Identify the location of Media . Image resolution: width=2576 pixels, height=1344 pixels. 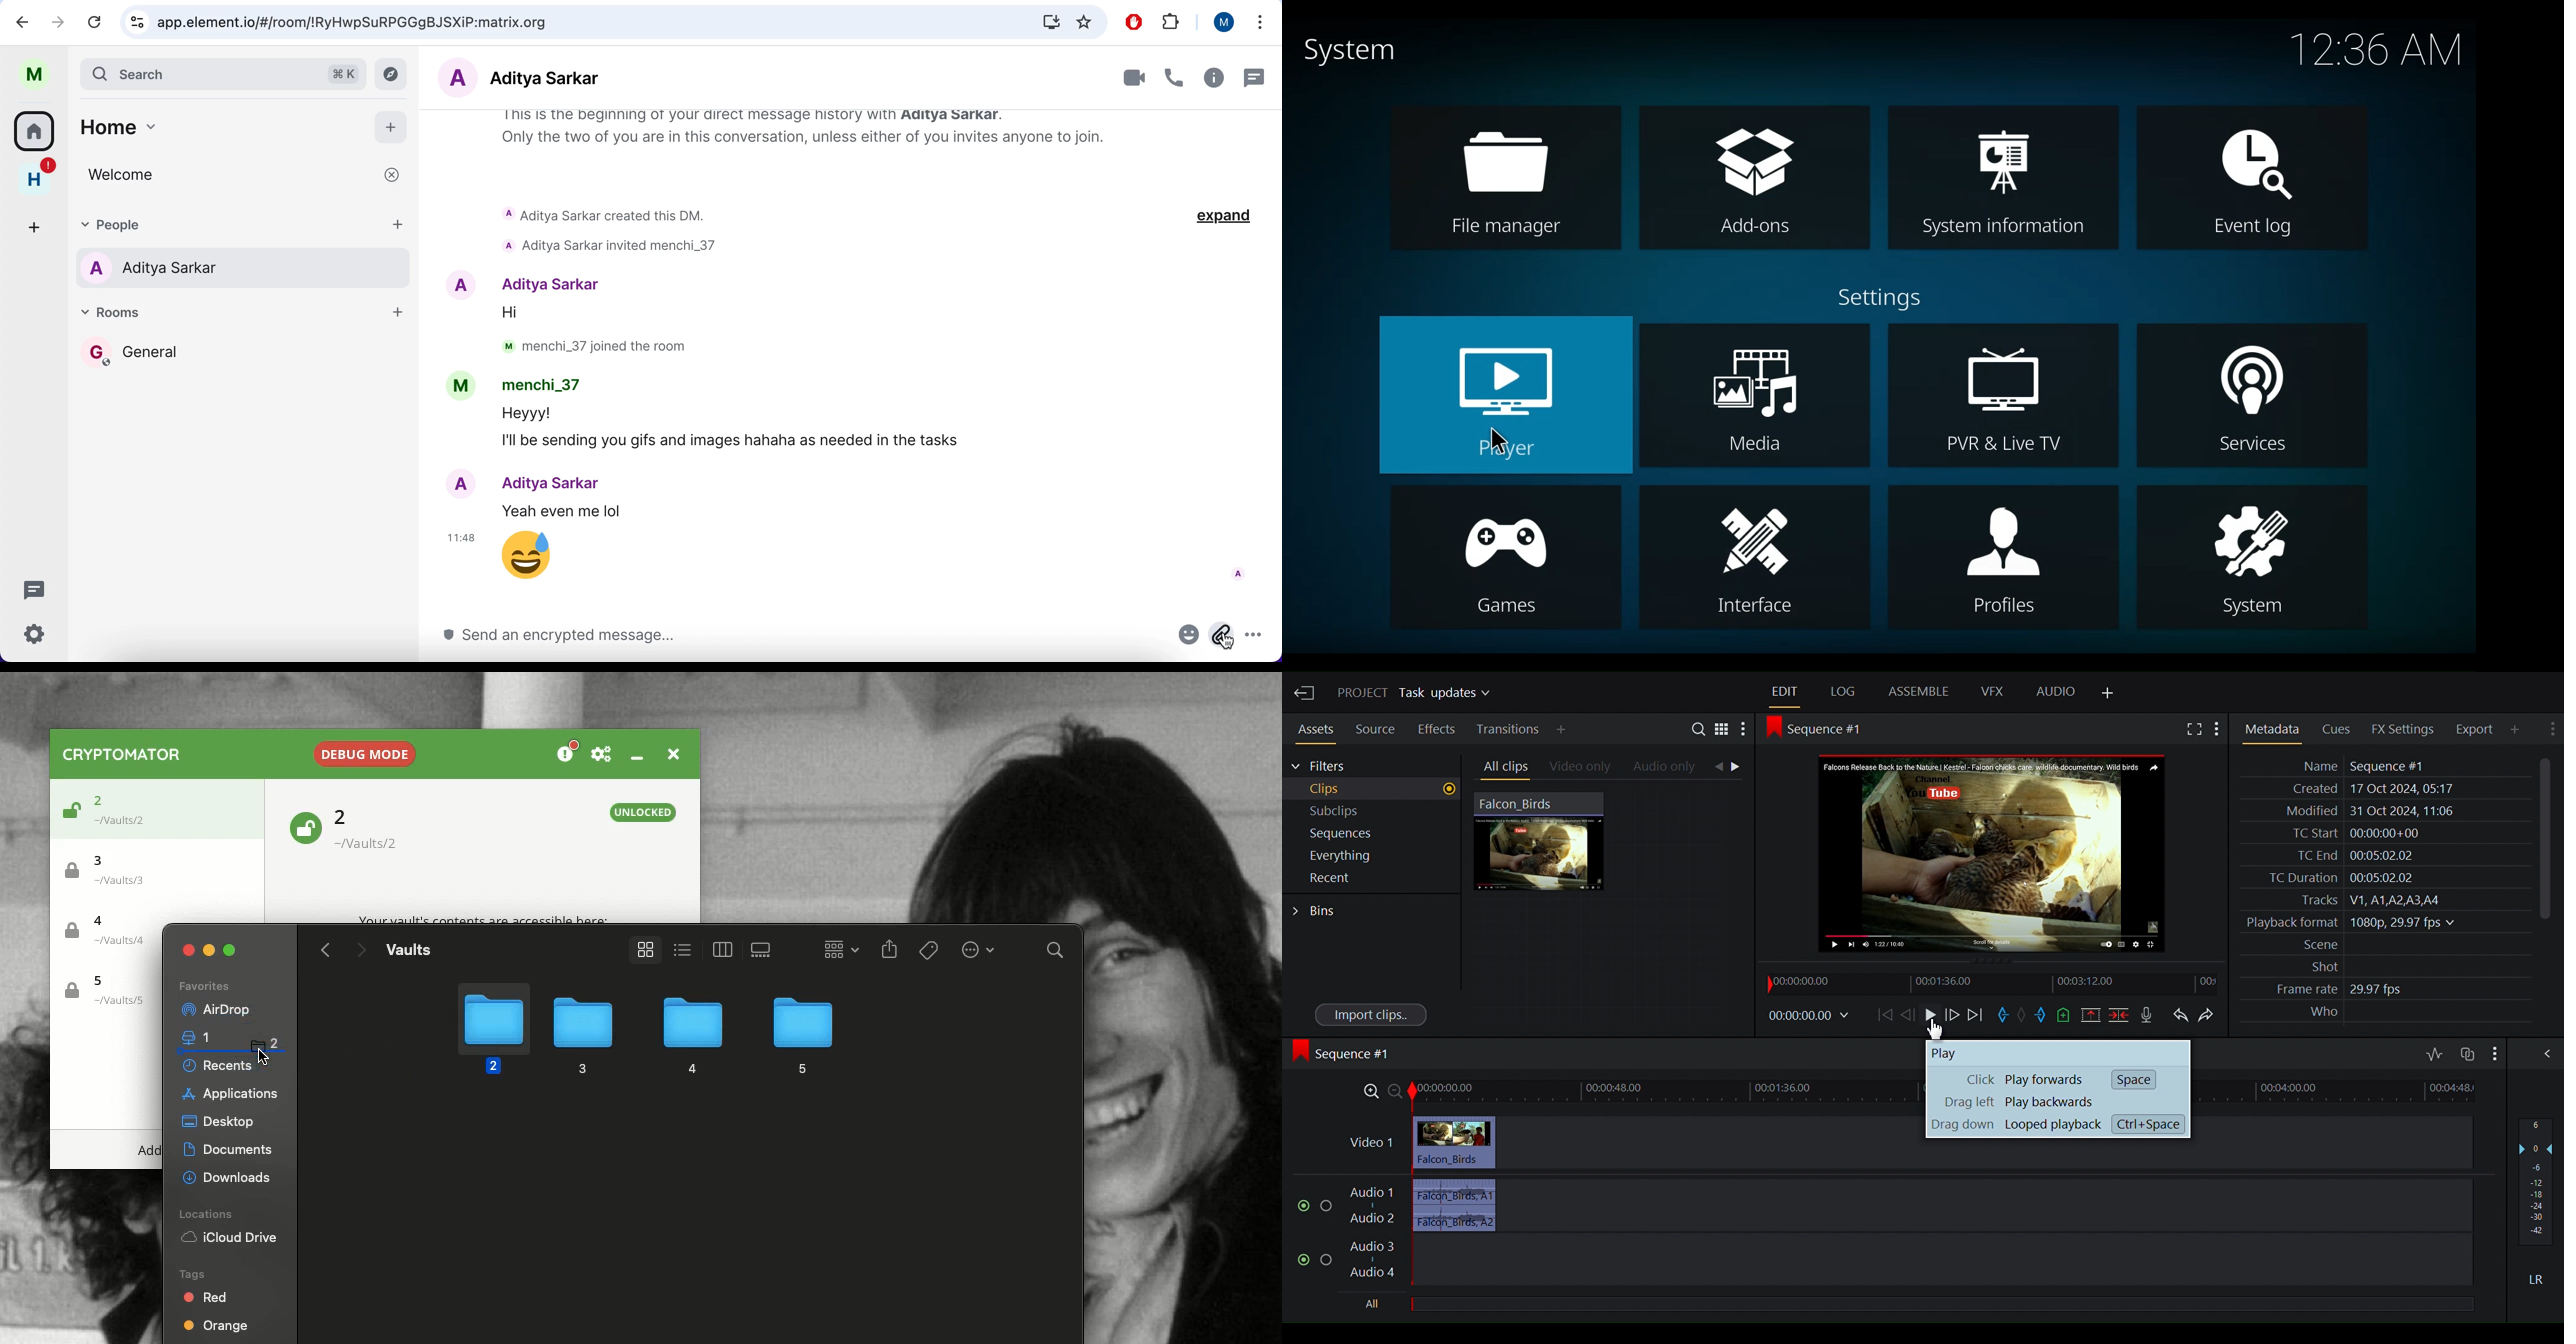
(1757, 393).